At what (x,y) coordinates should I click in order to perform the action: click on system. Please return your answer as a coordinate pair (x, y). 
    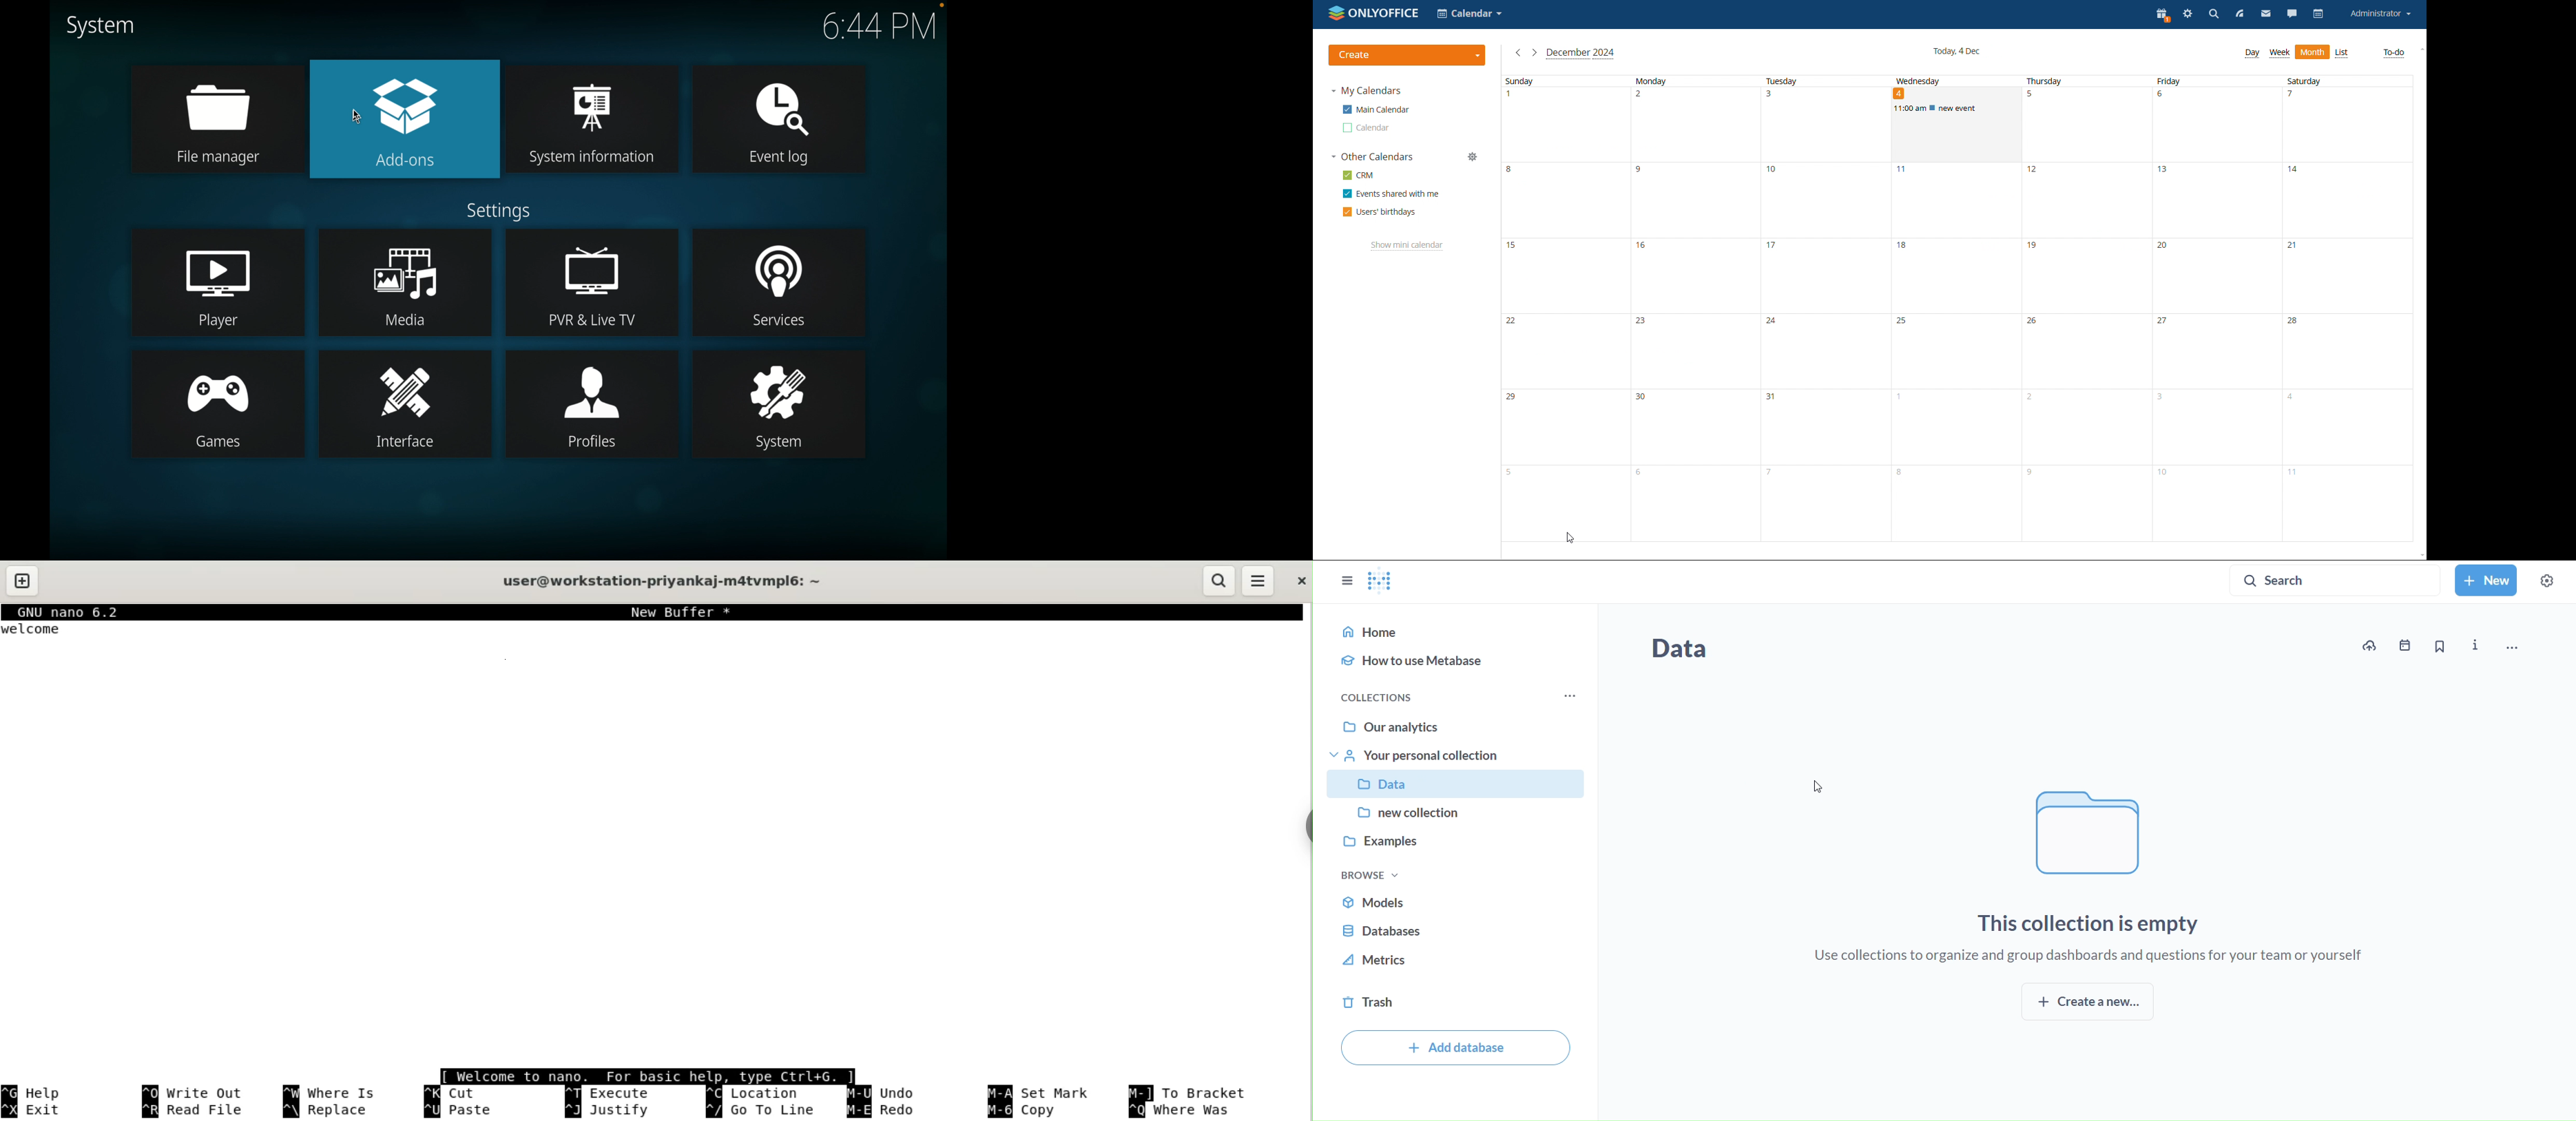
    Looking at the image, I should click on (780, 404).